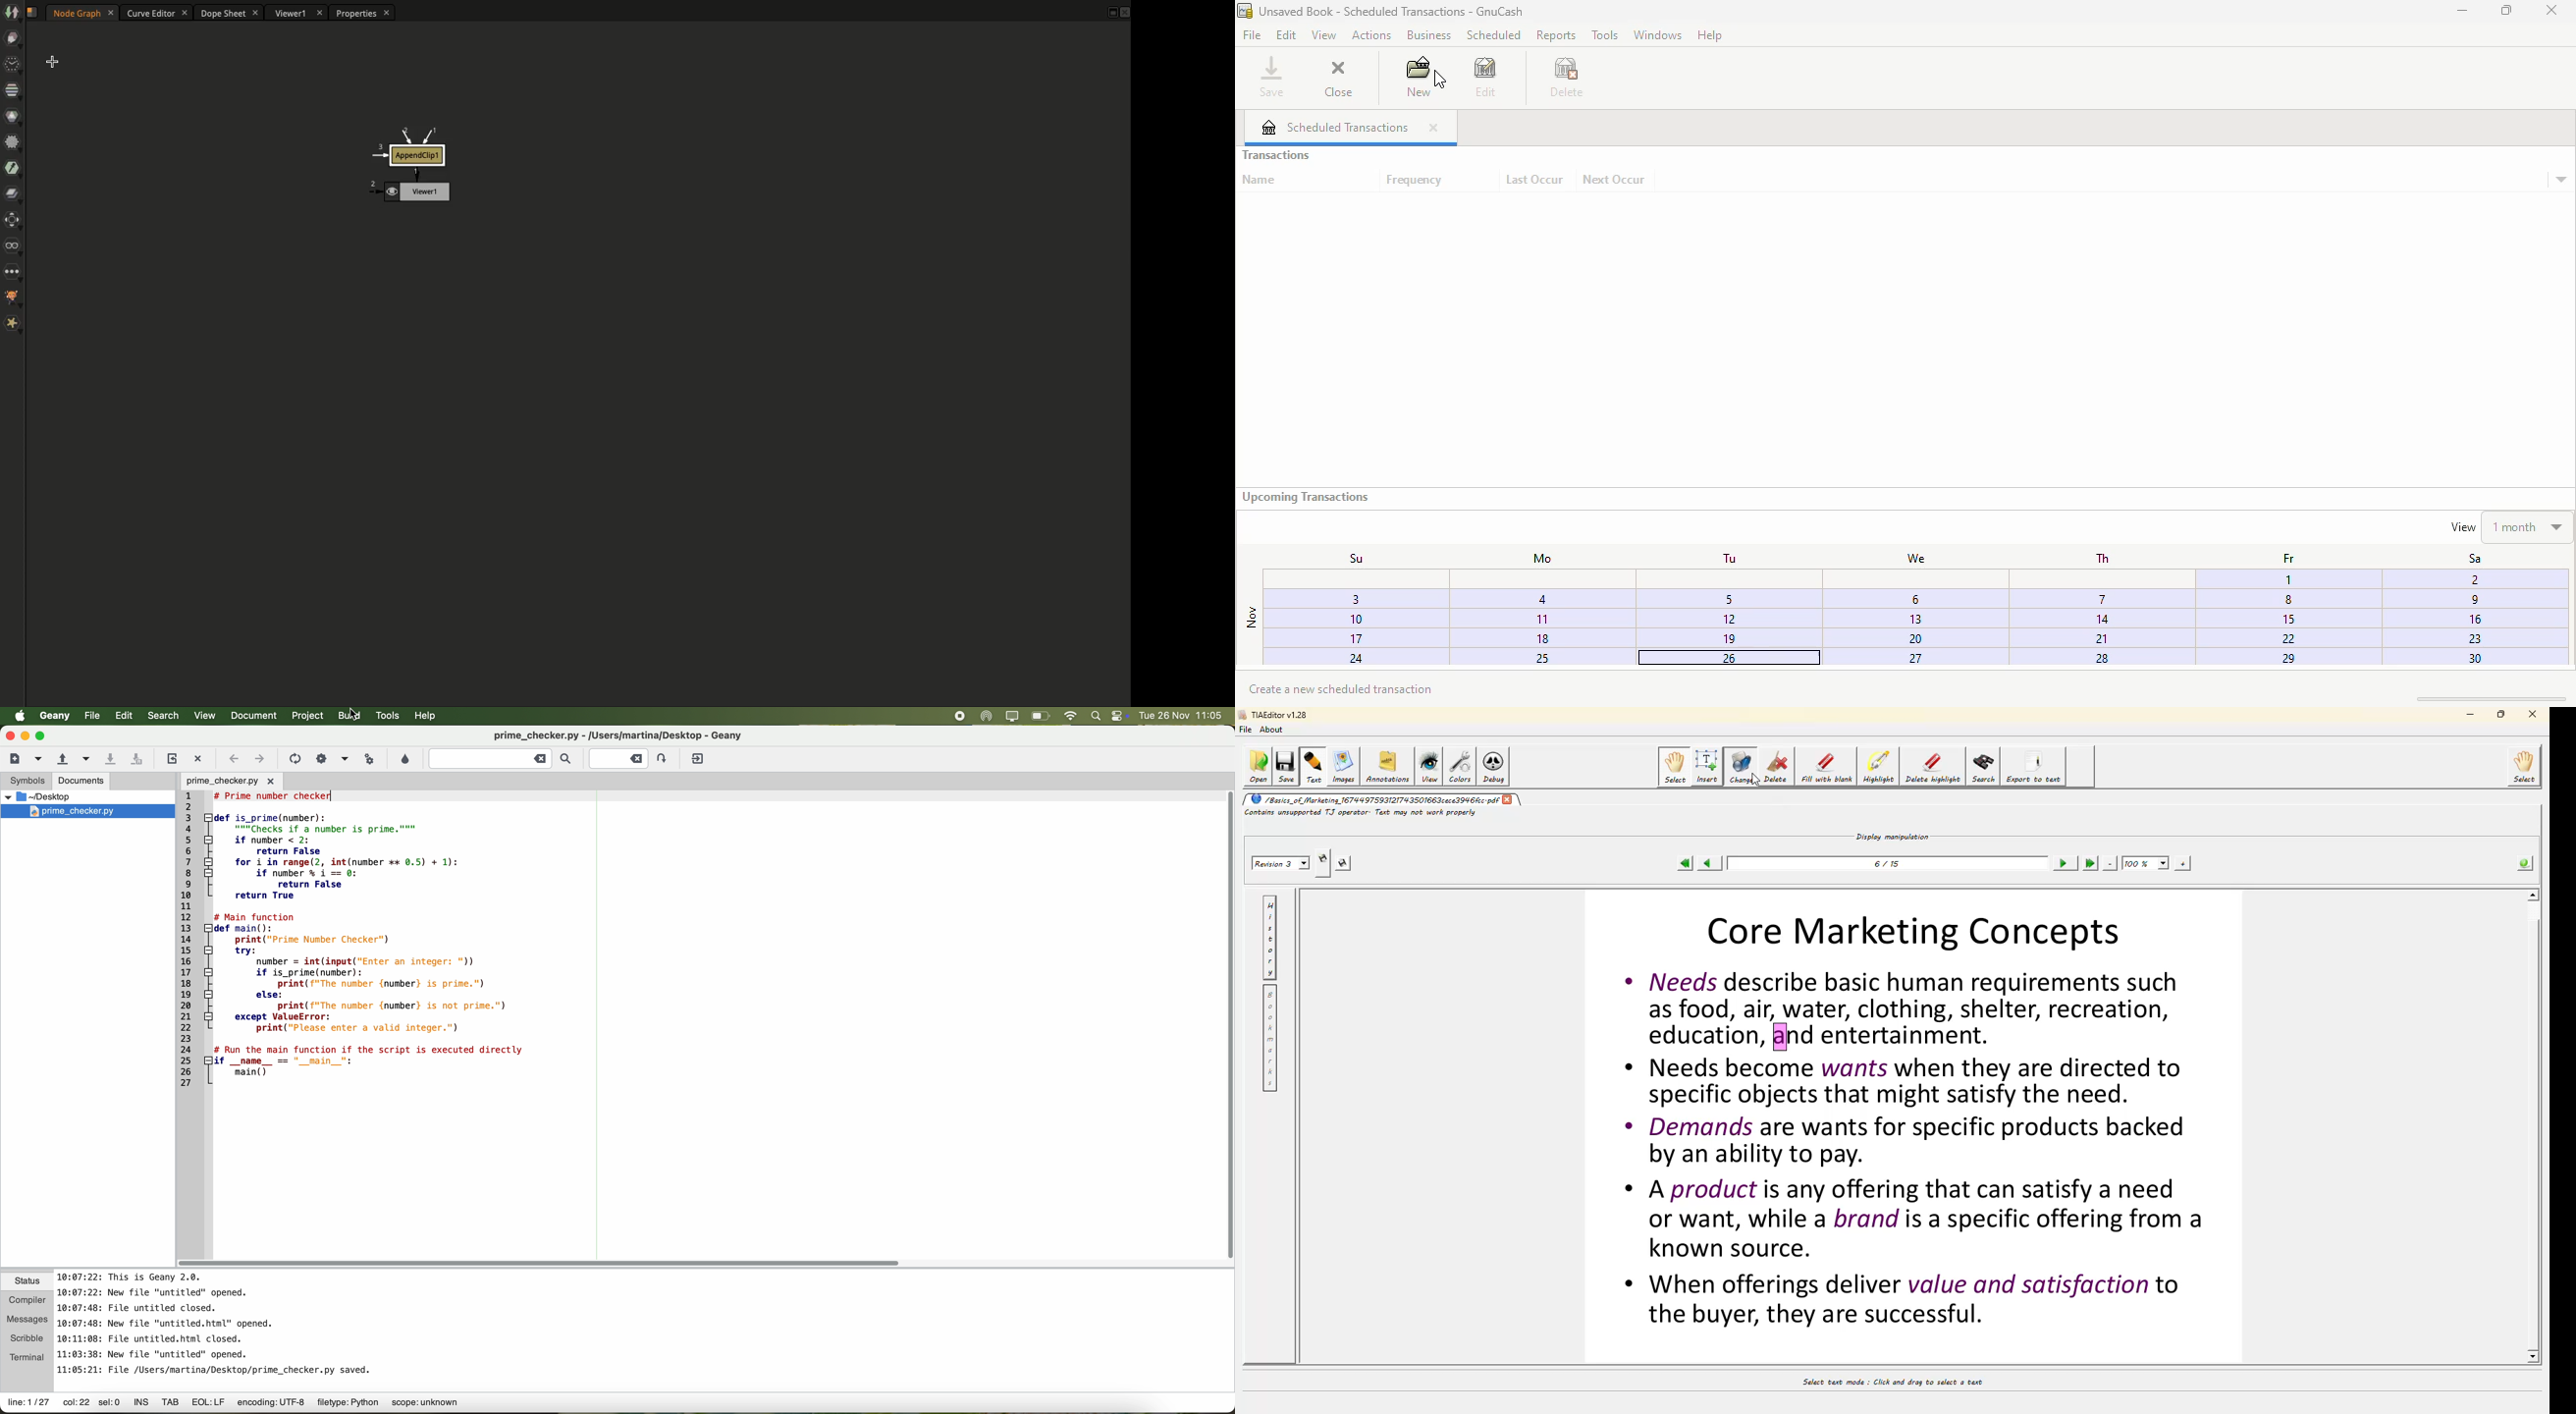 The image size is (2576, 1428). I want to click on view 1 month, so click(2509, 525).